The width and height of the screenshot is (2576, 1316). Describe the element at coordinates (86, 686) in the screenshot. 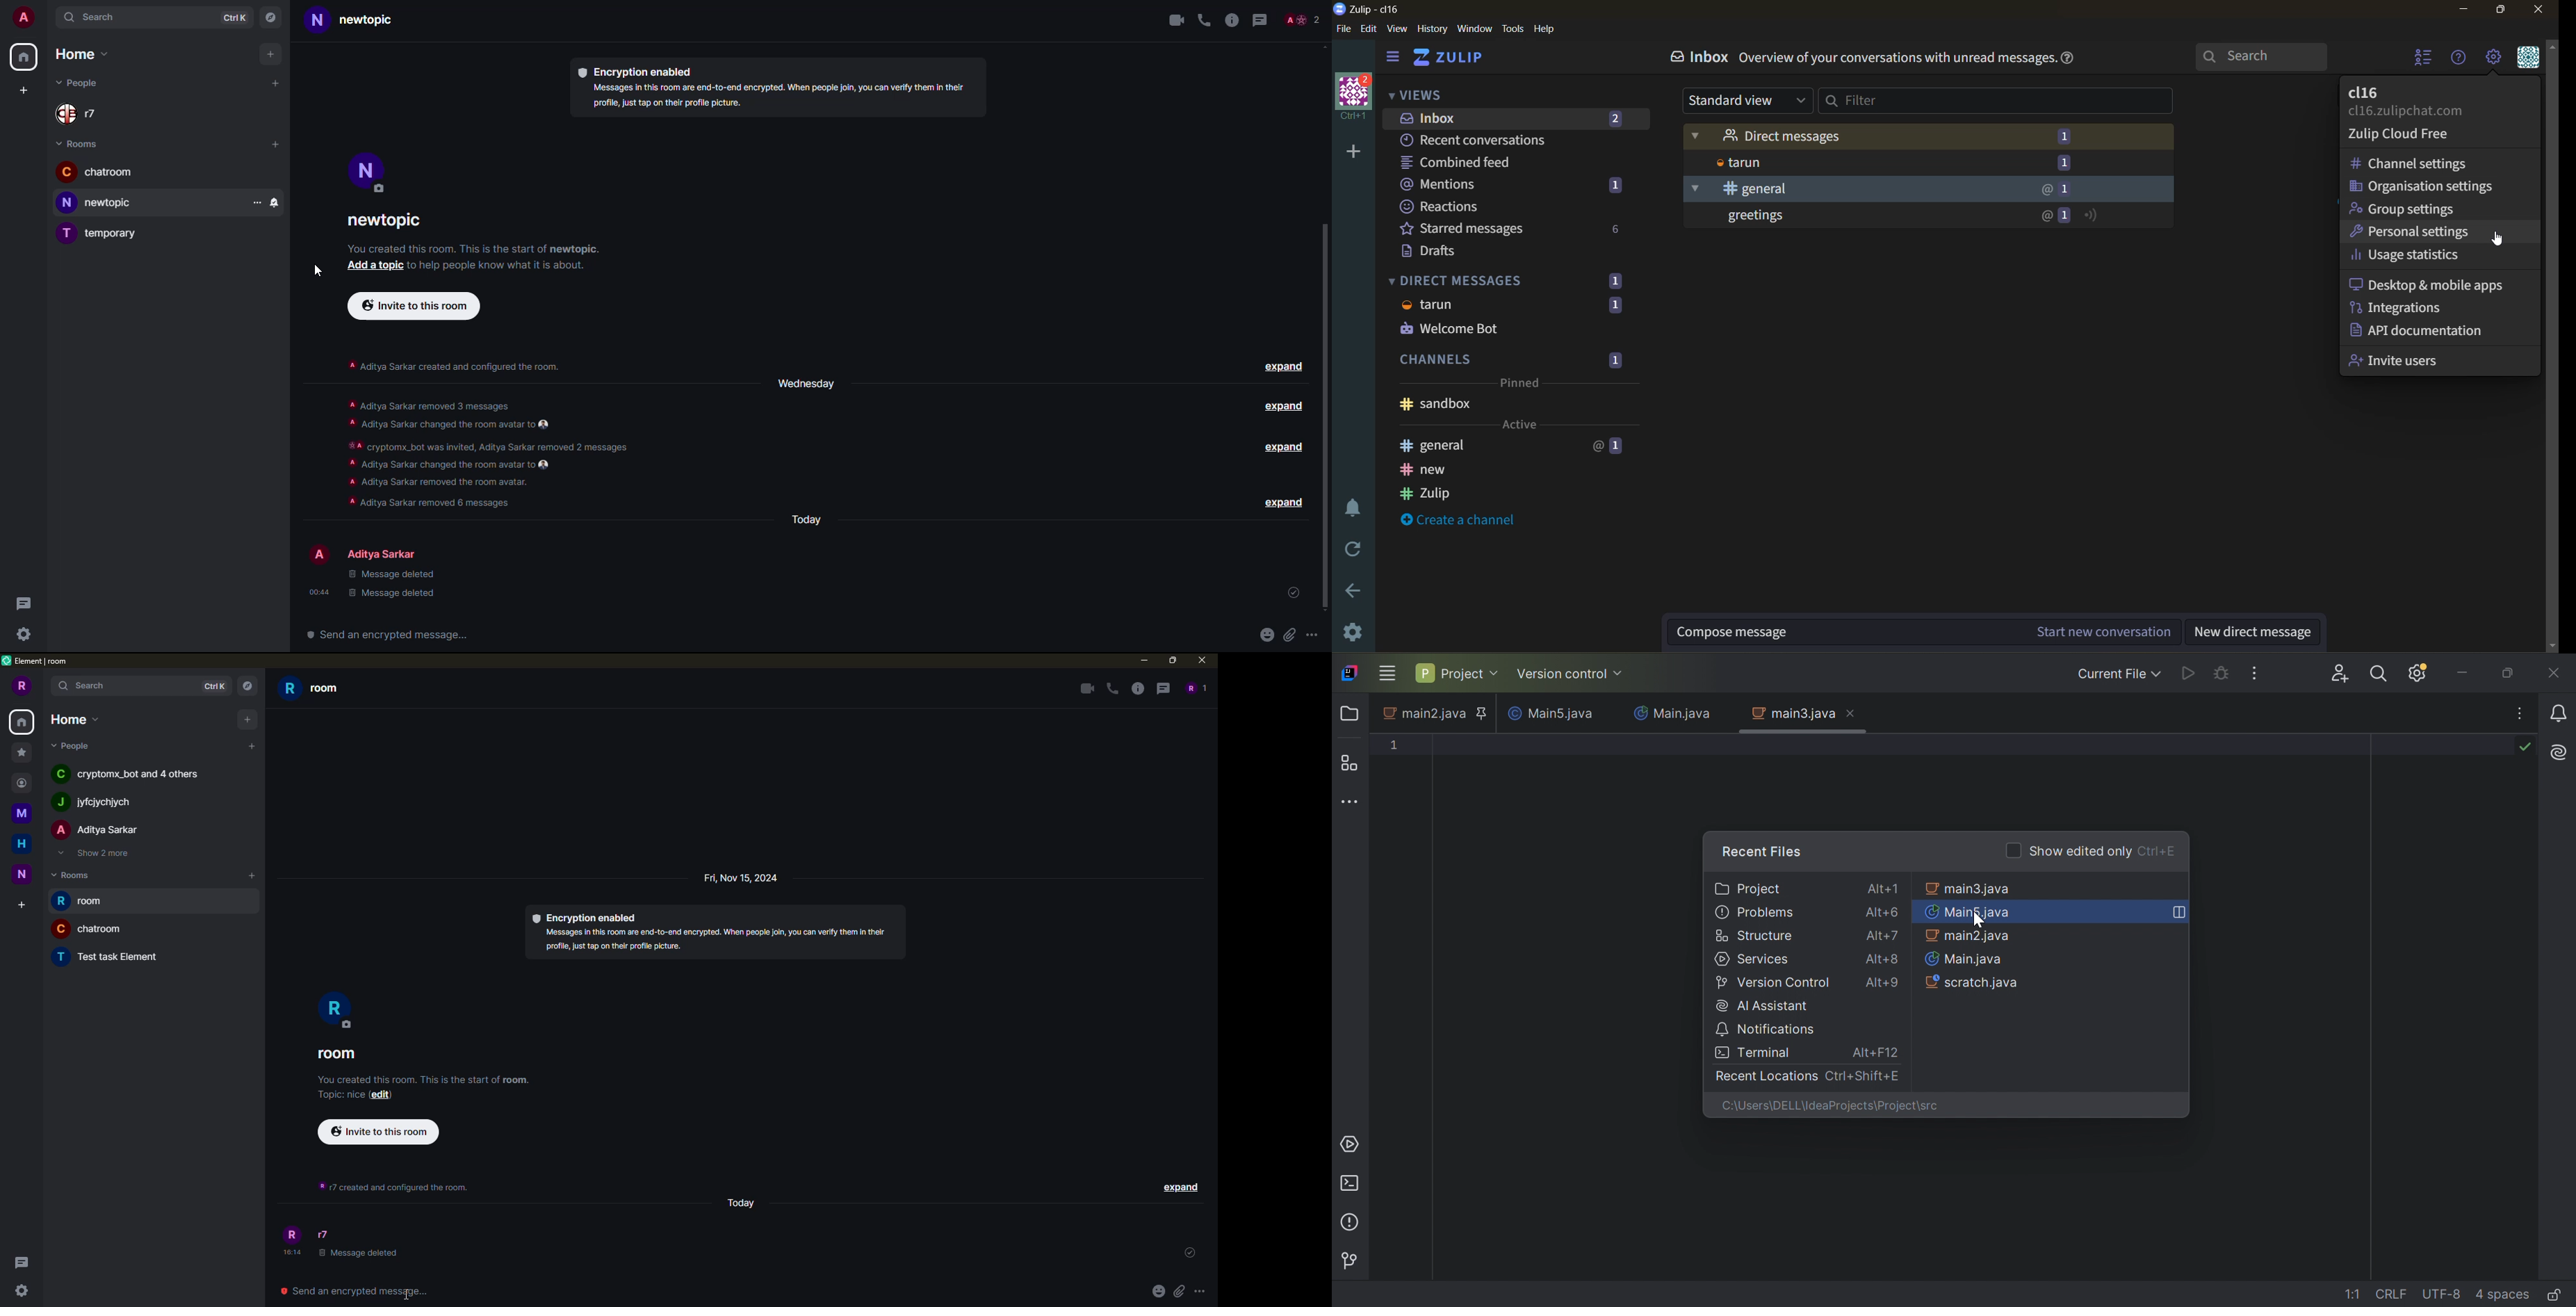

I see `search` at that location.